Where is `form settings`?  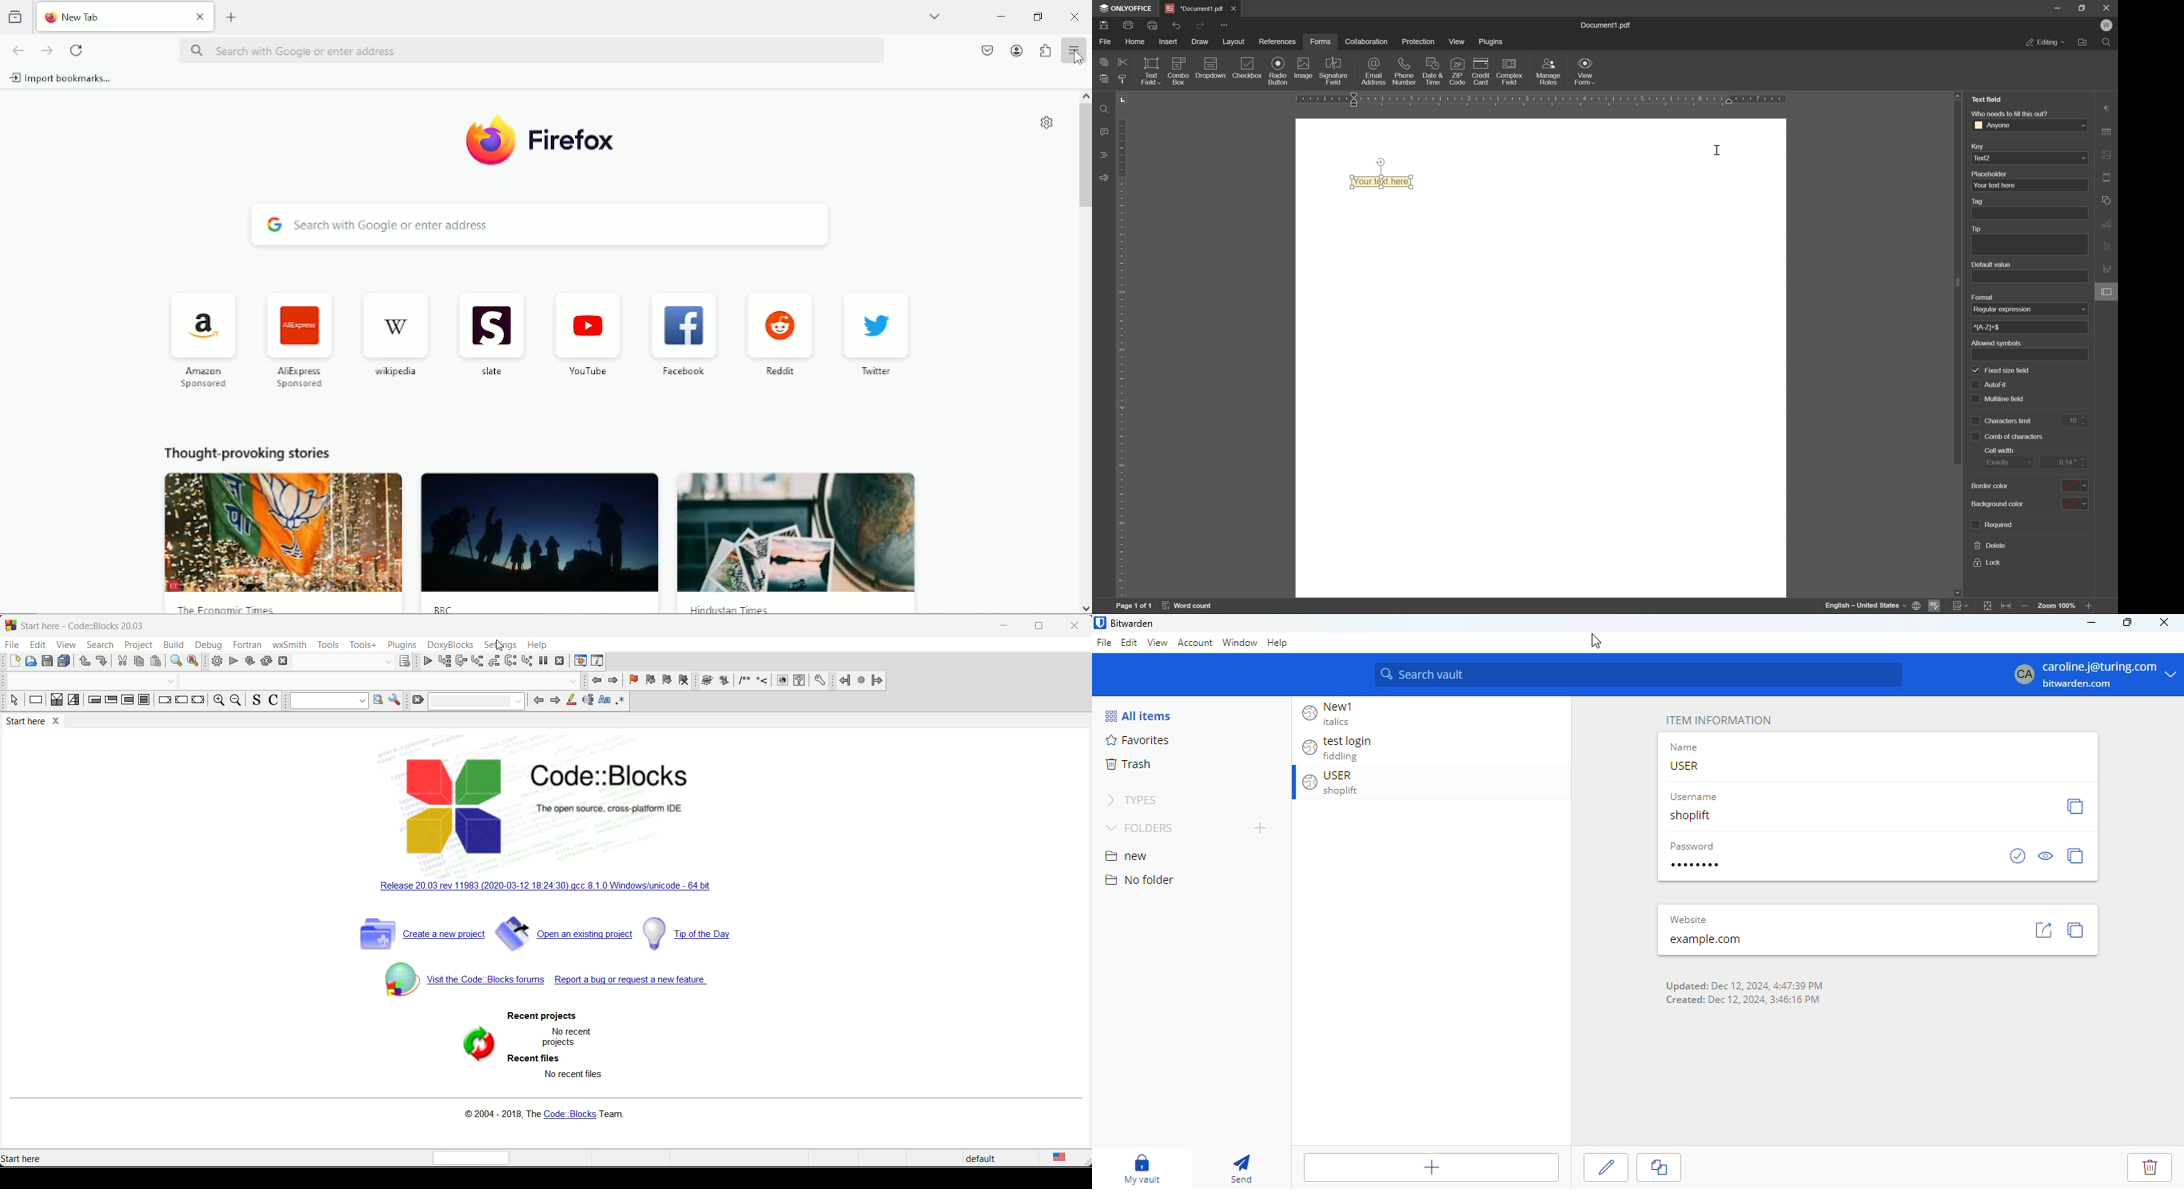
form settings is located at coordinates (2107, 296).